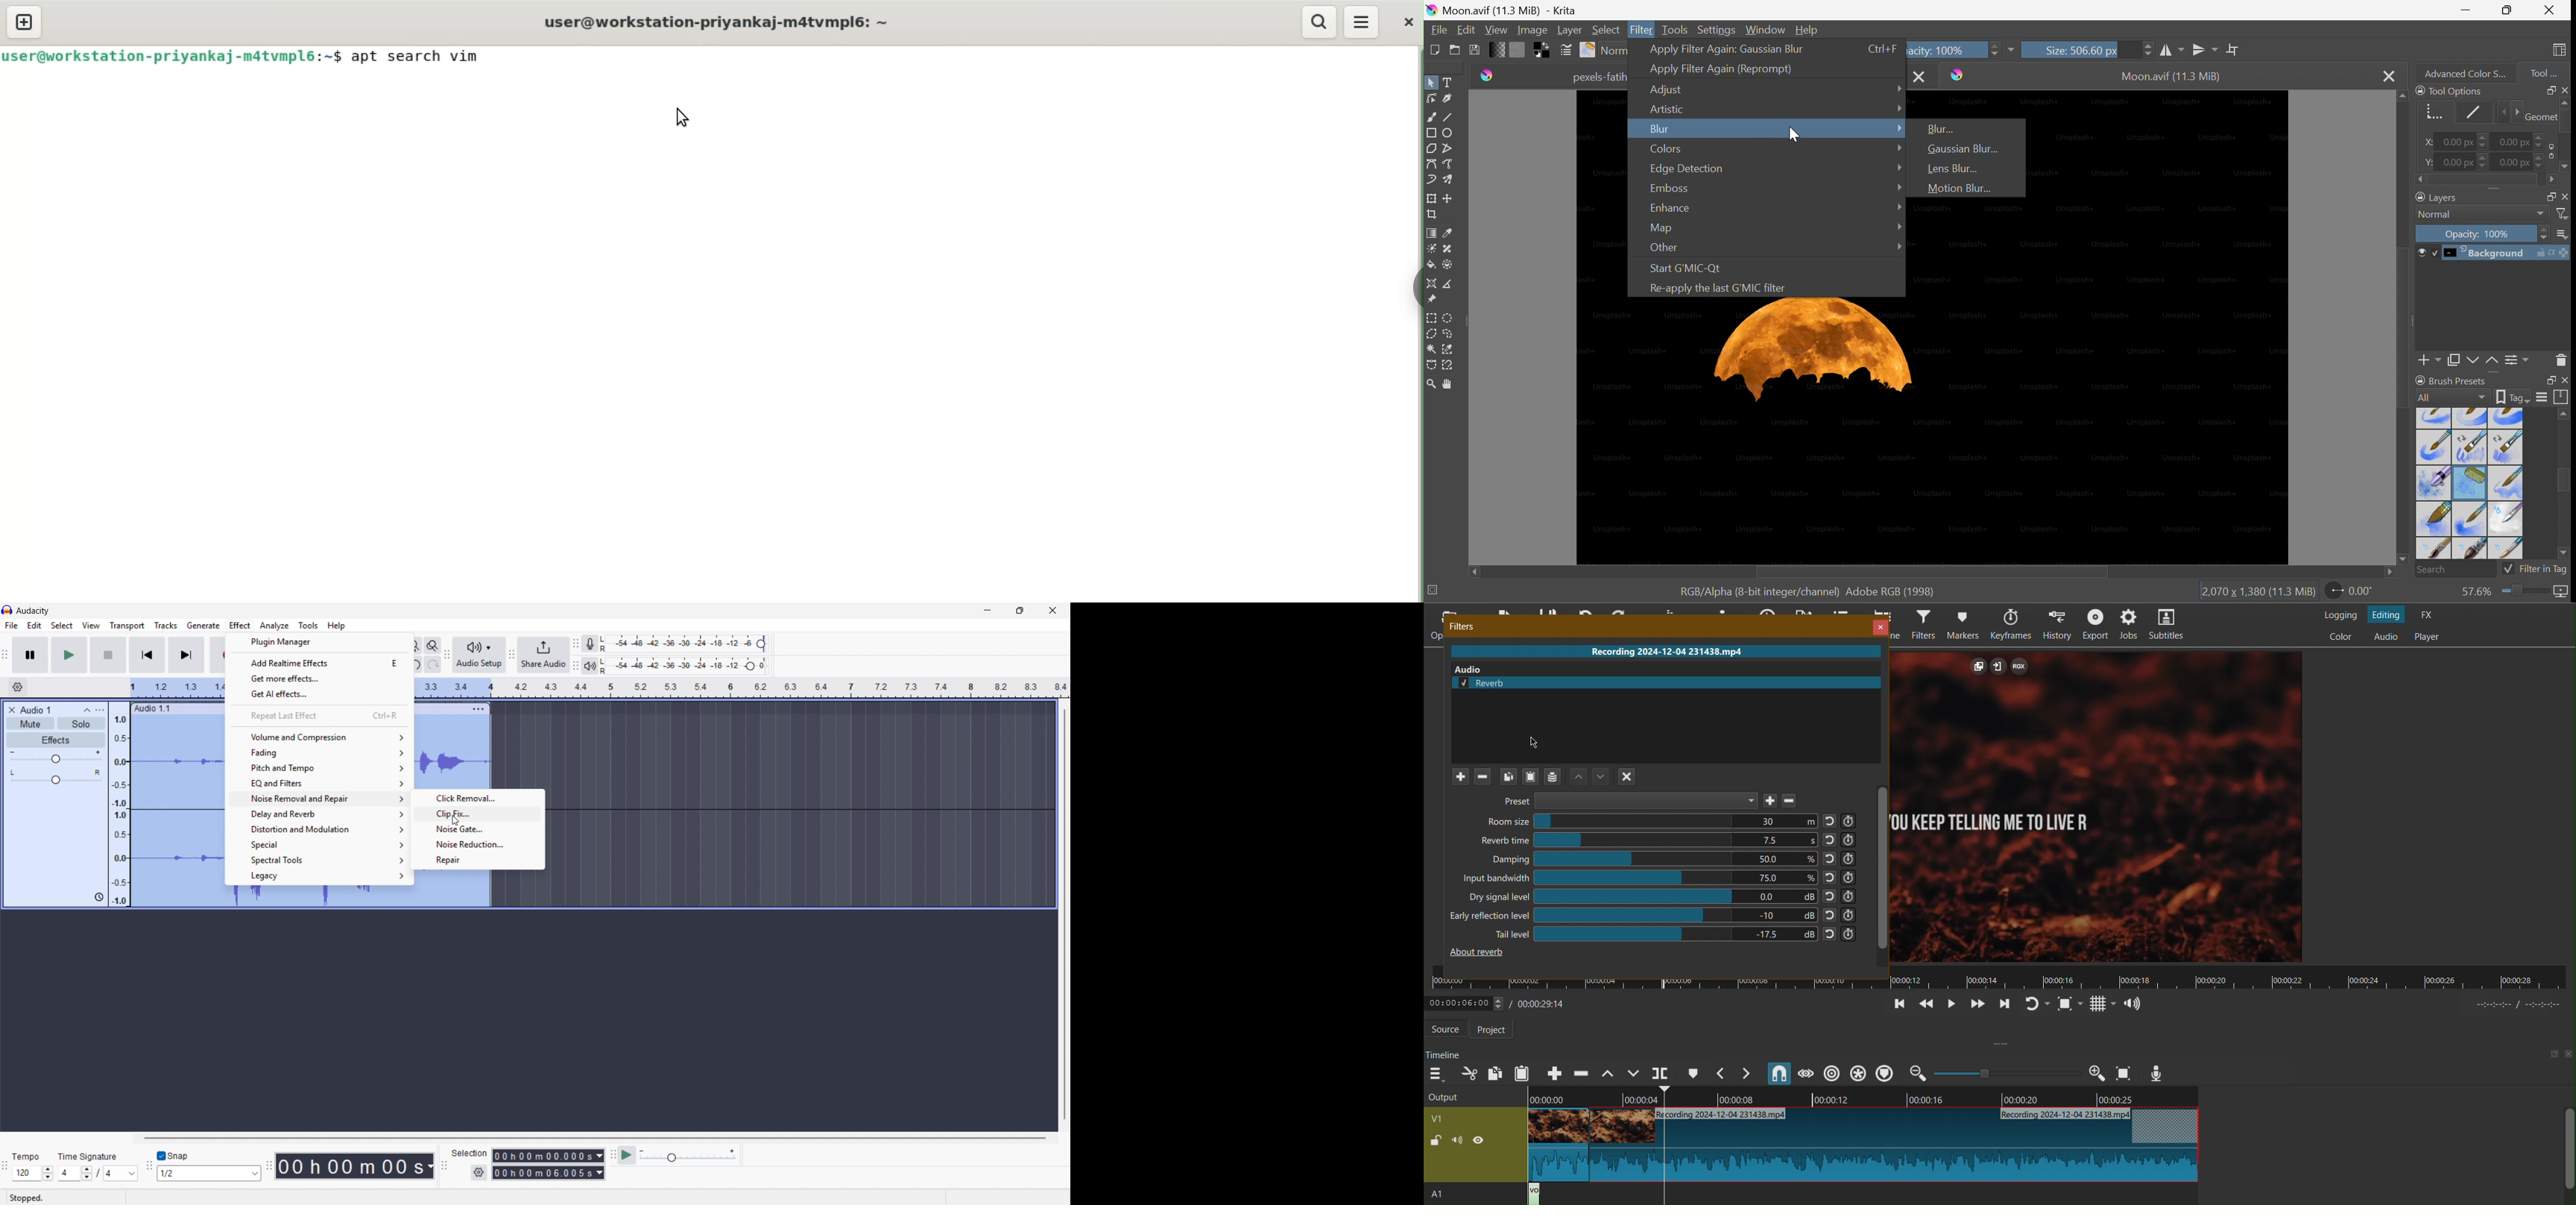 Image resolution: width=2576 pixels, height=1232 pixels. What do you see at coordinates (1633, 1073) in the screenshot?
I see `Overwrite` at bounding box center [1633, 1073].